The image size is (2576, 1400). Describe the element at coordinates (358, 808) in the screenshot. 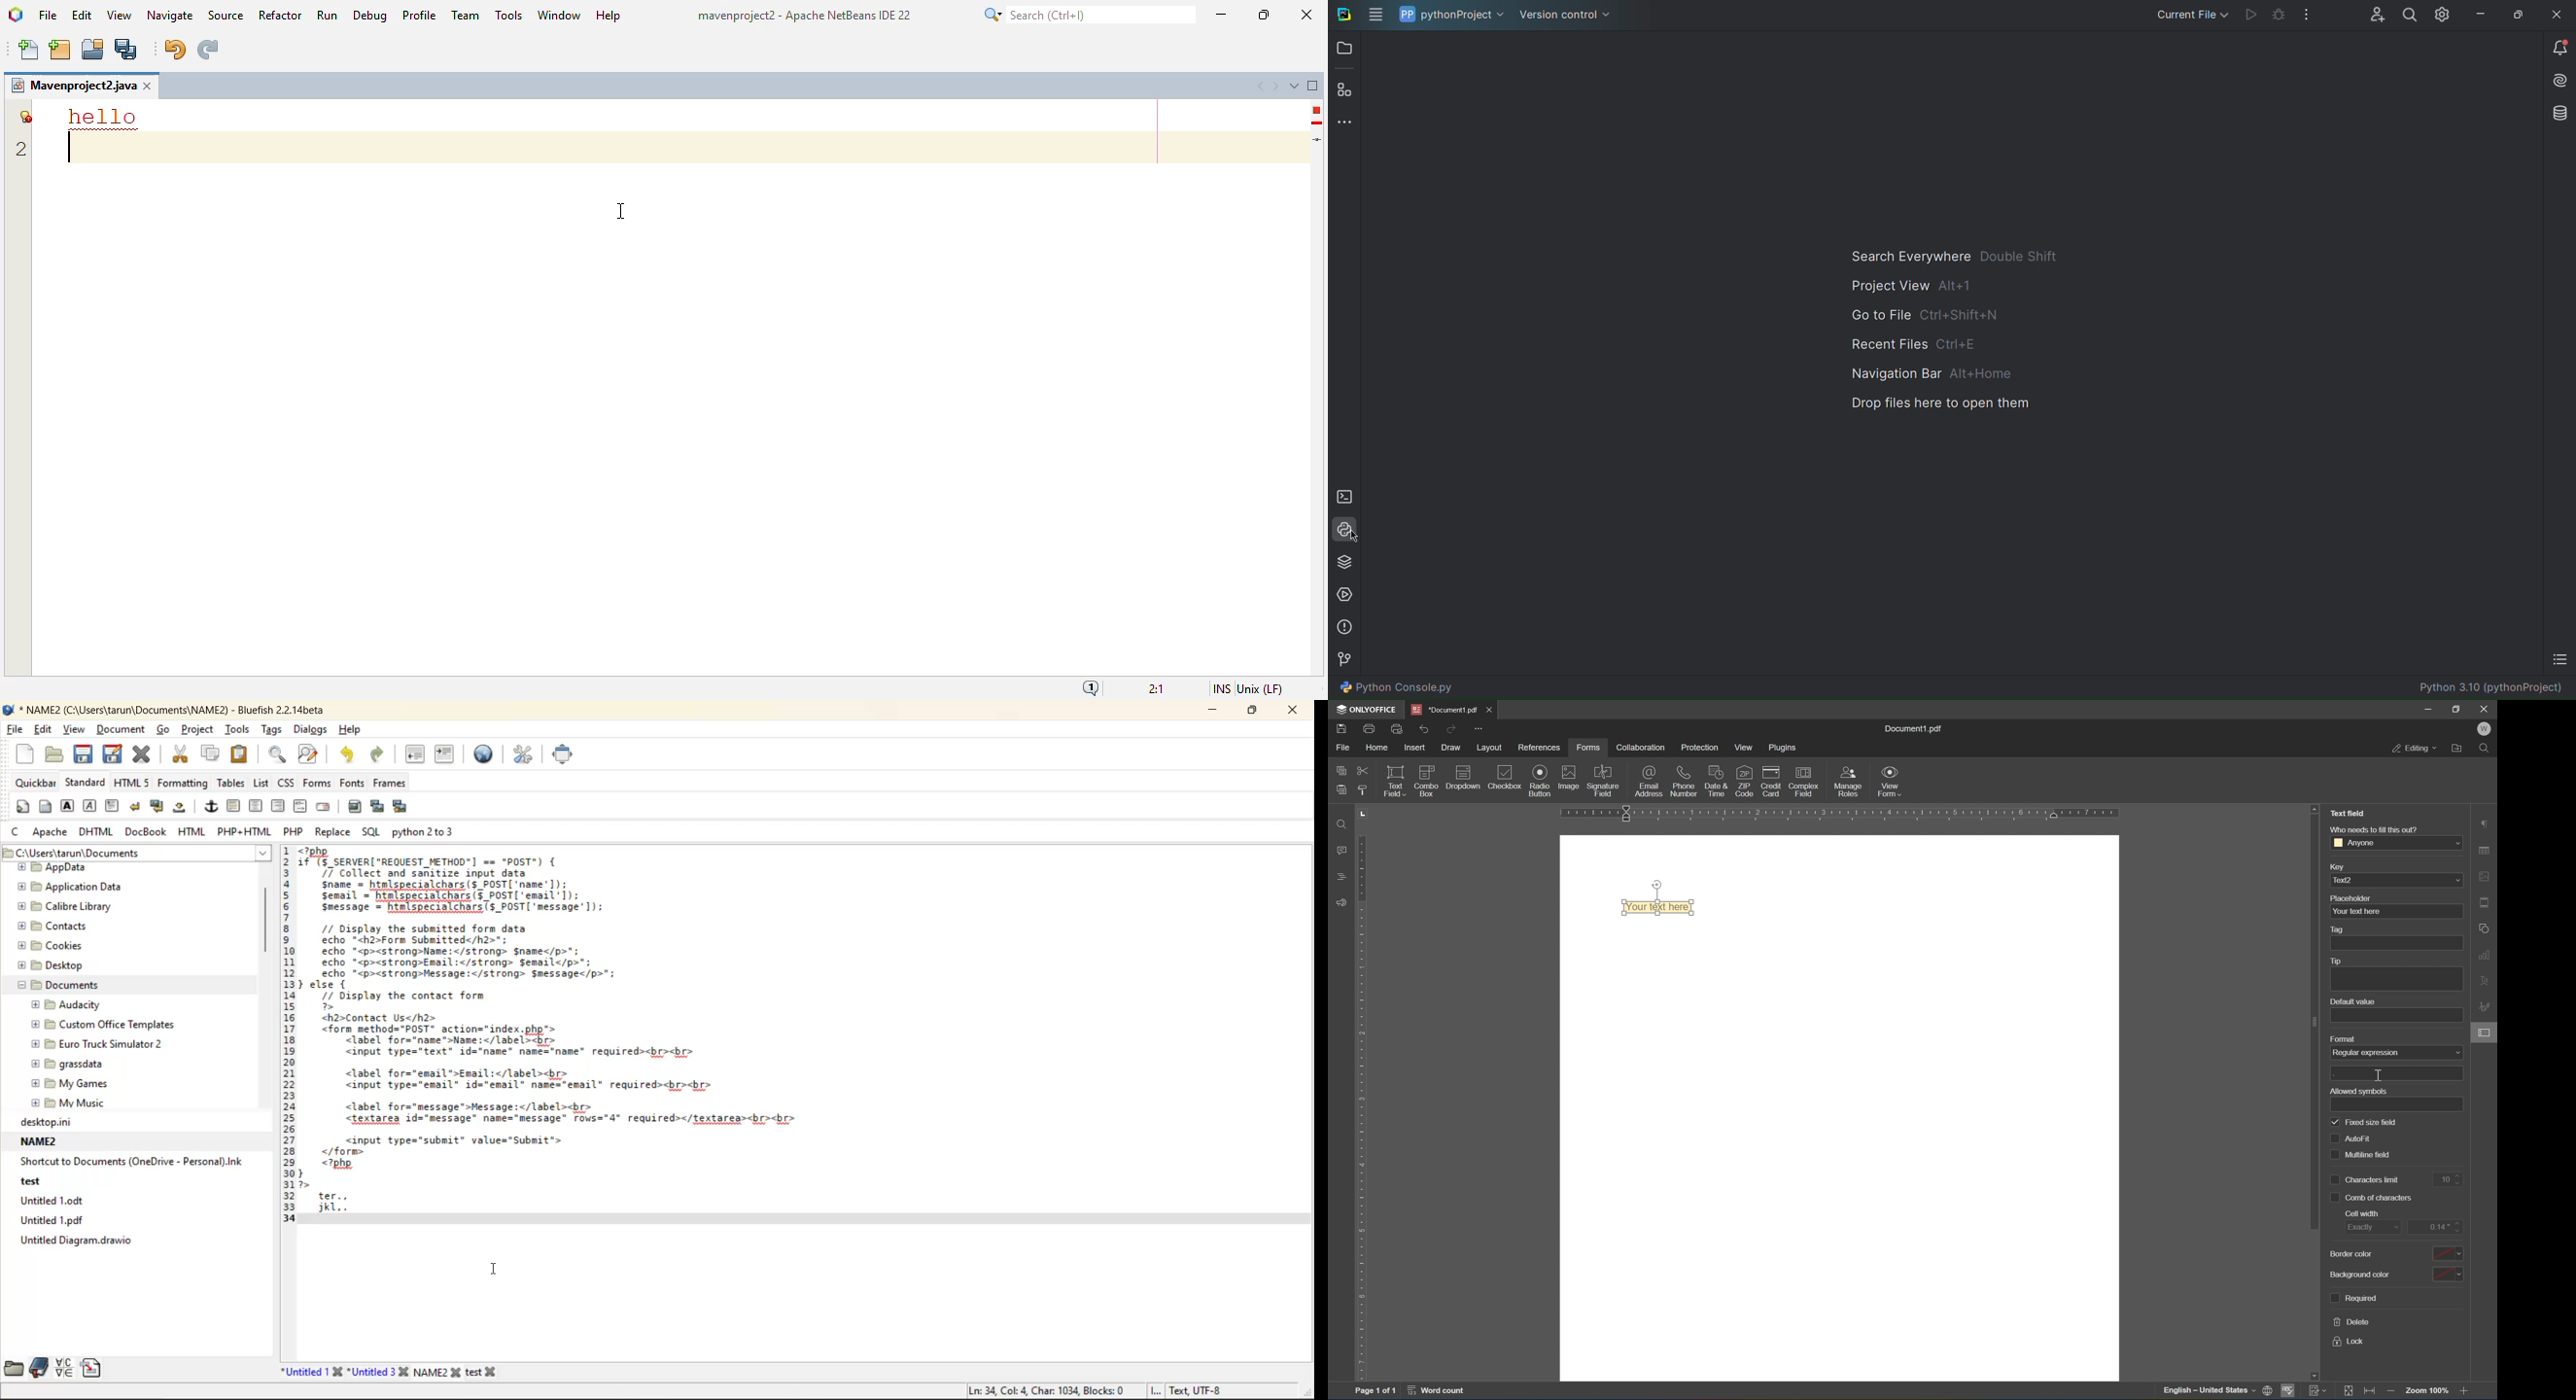

I see `insert image` at that location.